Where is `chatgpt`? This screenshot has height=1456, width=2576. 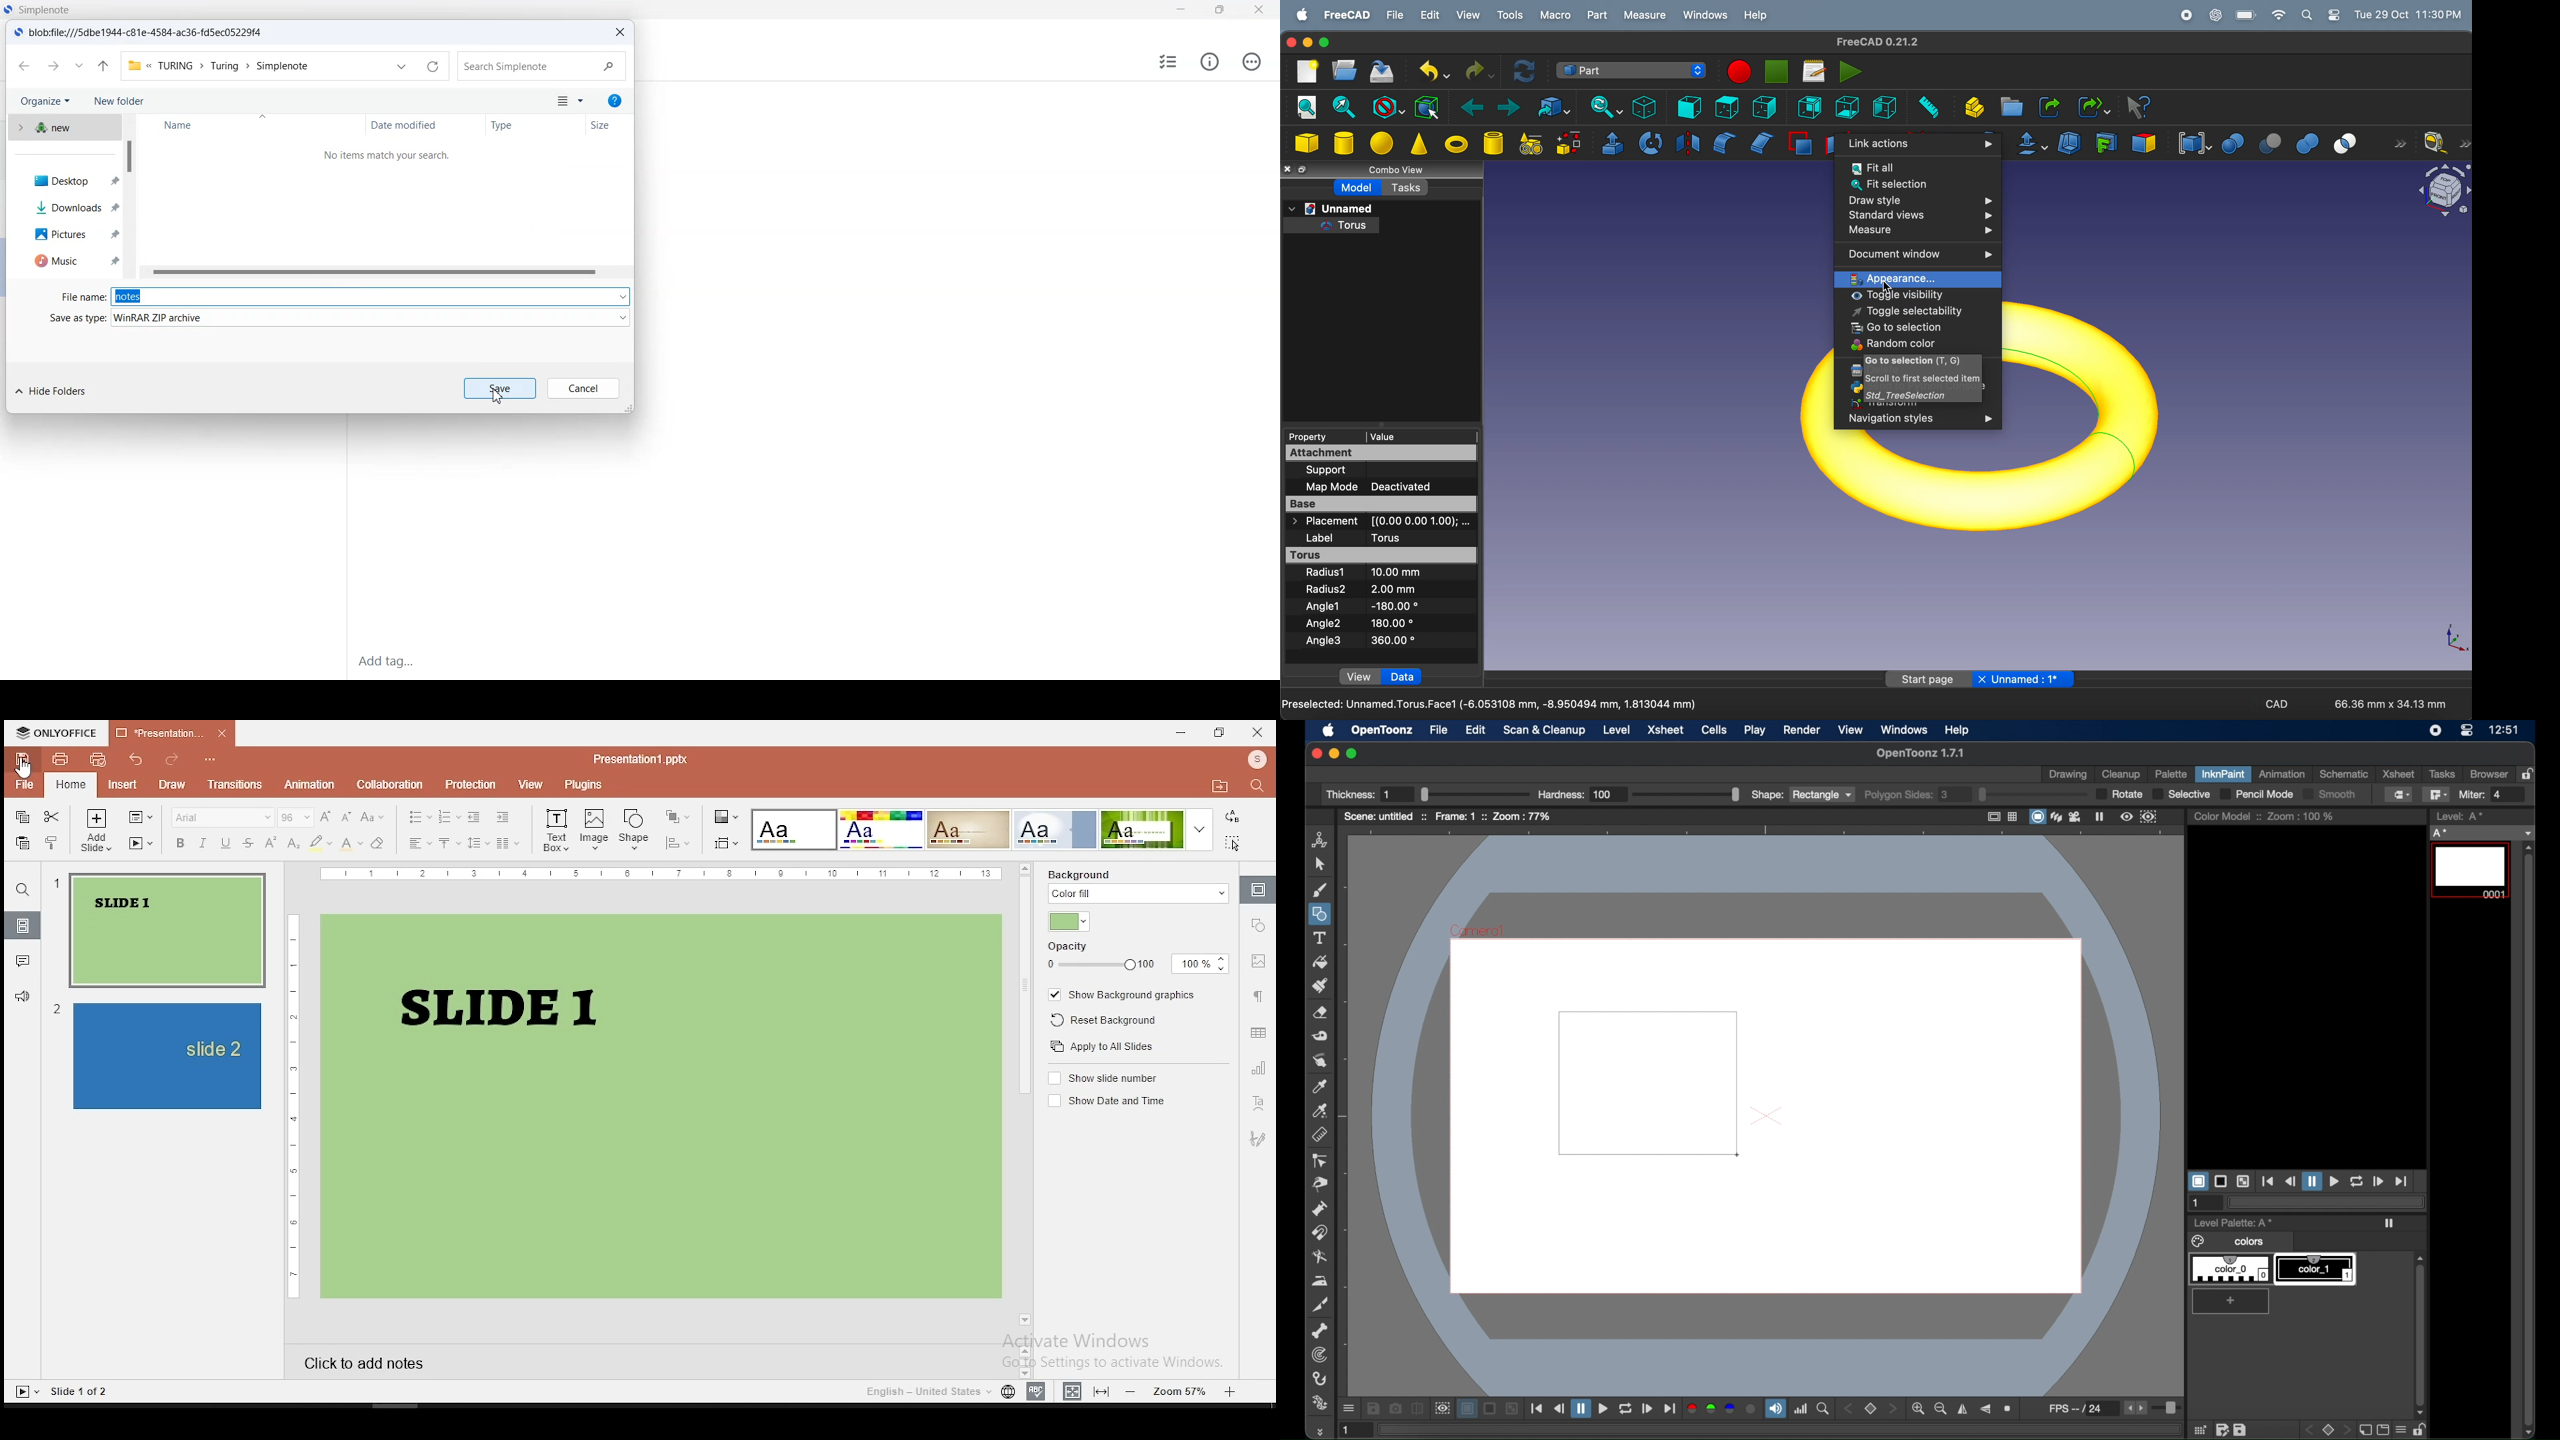
chatgpt is located at coordinates (2215, 14).